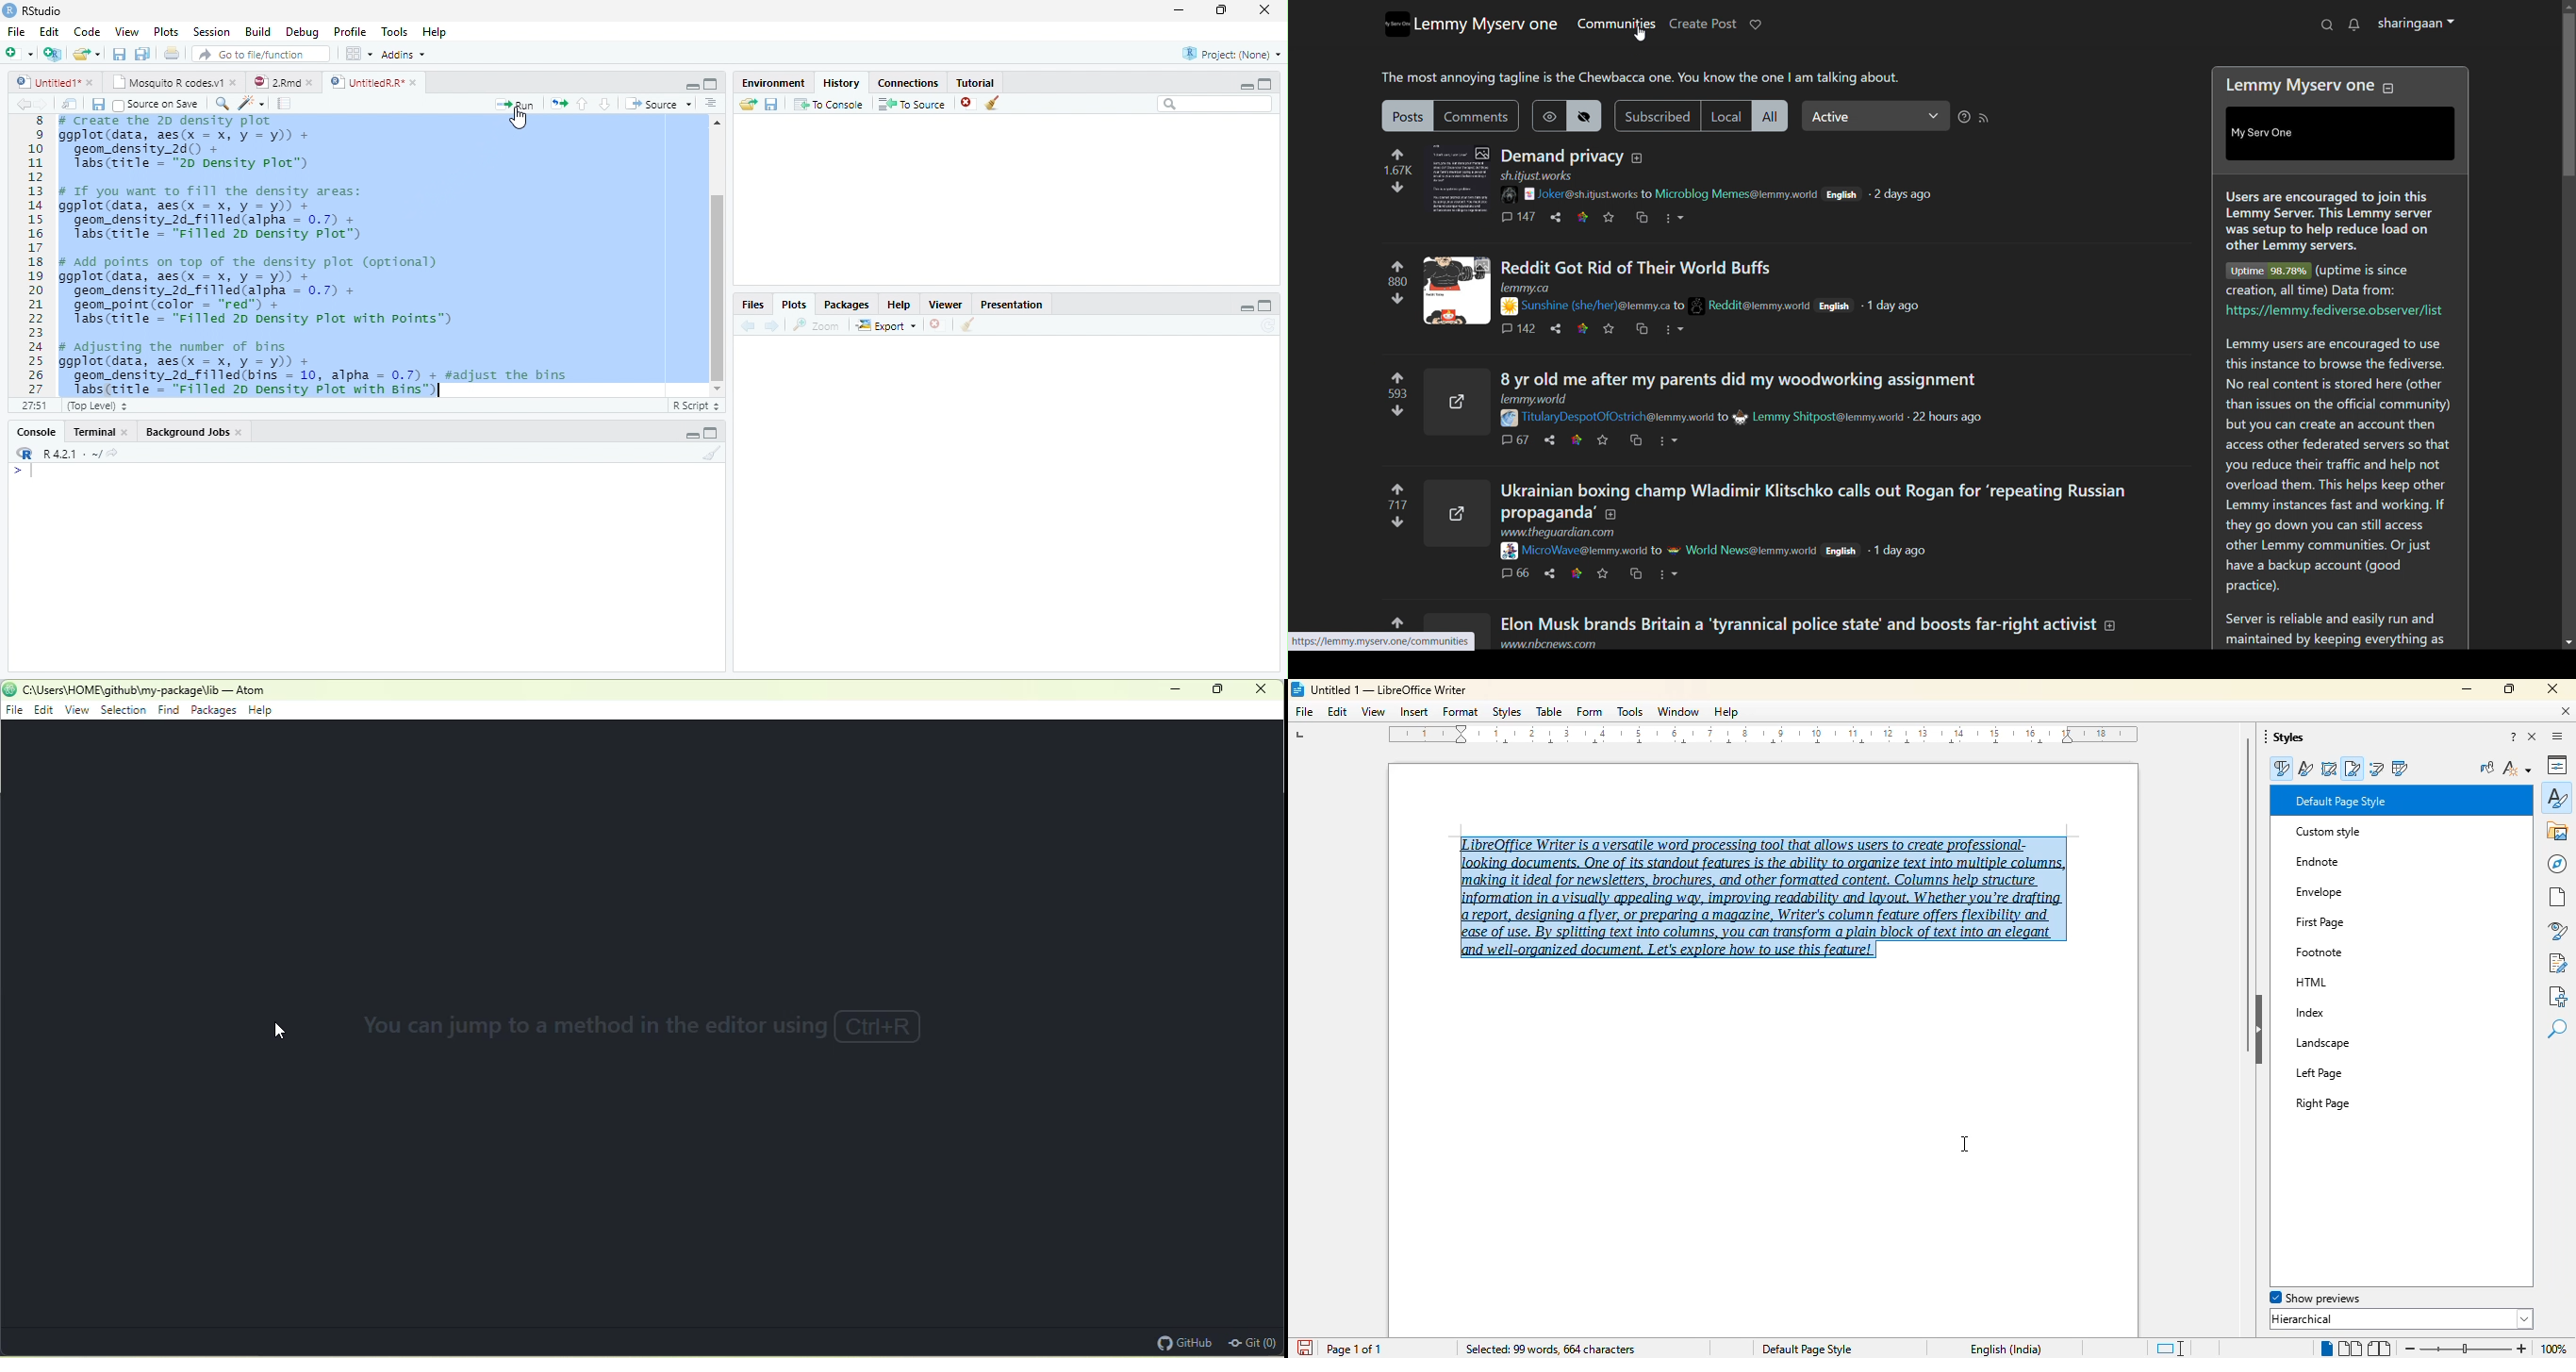 Image resolution: width=2576 pixels, height=1372 pixels. What do you see at coordinates (604, 104) in the screenshot?
I see `down` at bounding box center [604, 104].